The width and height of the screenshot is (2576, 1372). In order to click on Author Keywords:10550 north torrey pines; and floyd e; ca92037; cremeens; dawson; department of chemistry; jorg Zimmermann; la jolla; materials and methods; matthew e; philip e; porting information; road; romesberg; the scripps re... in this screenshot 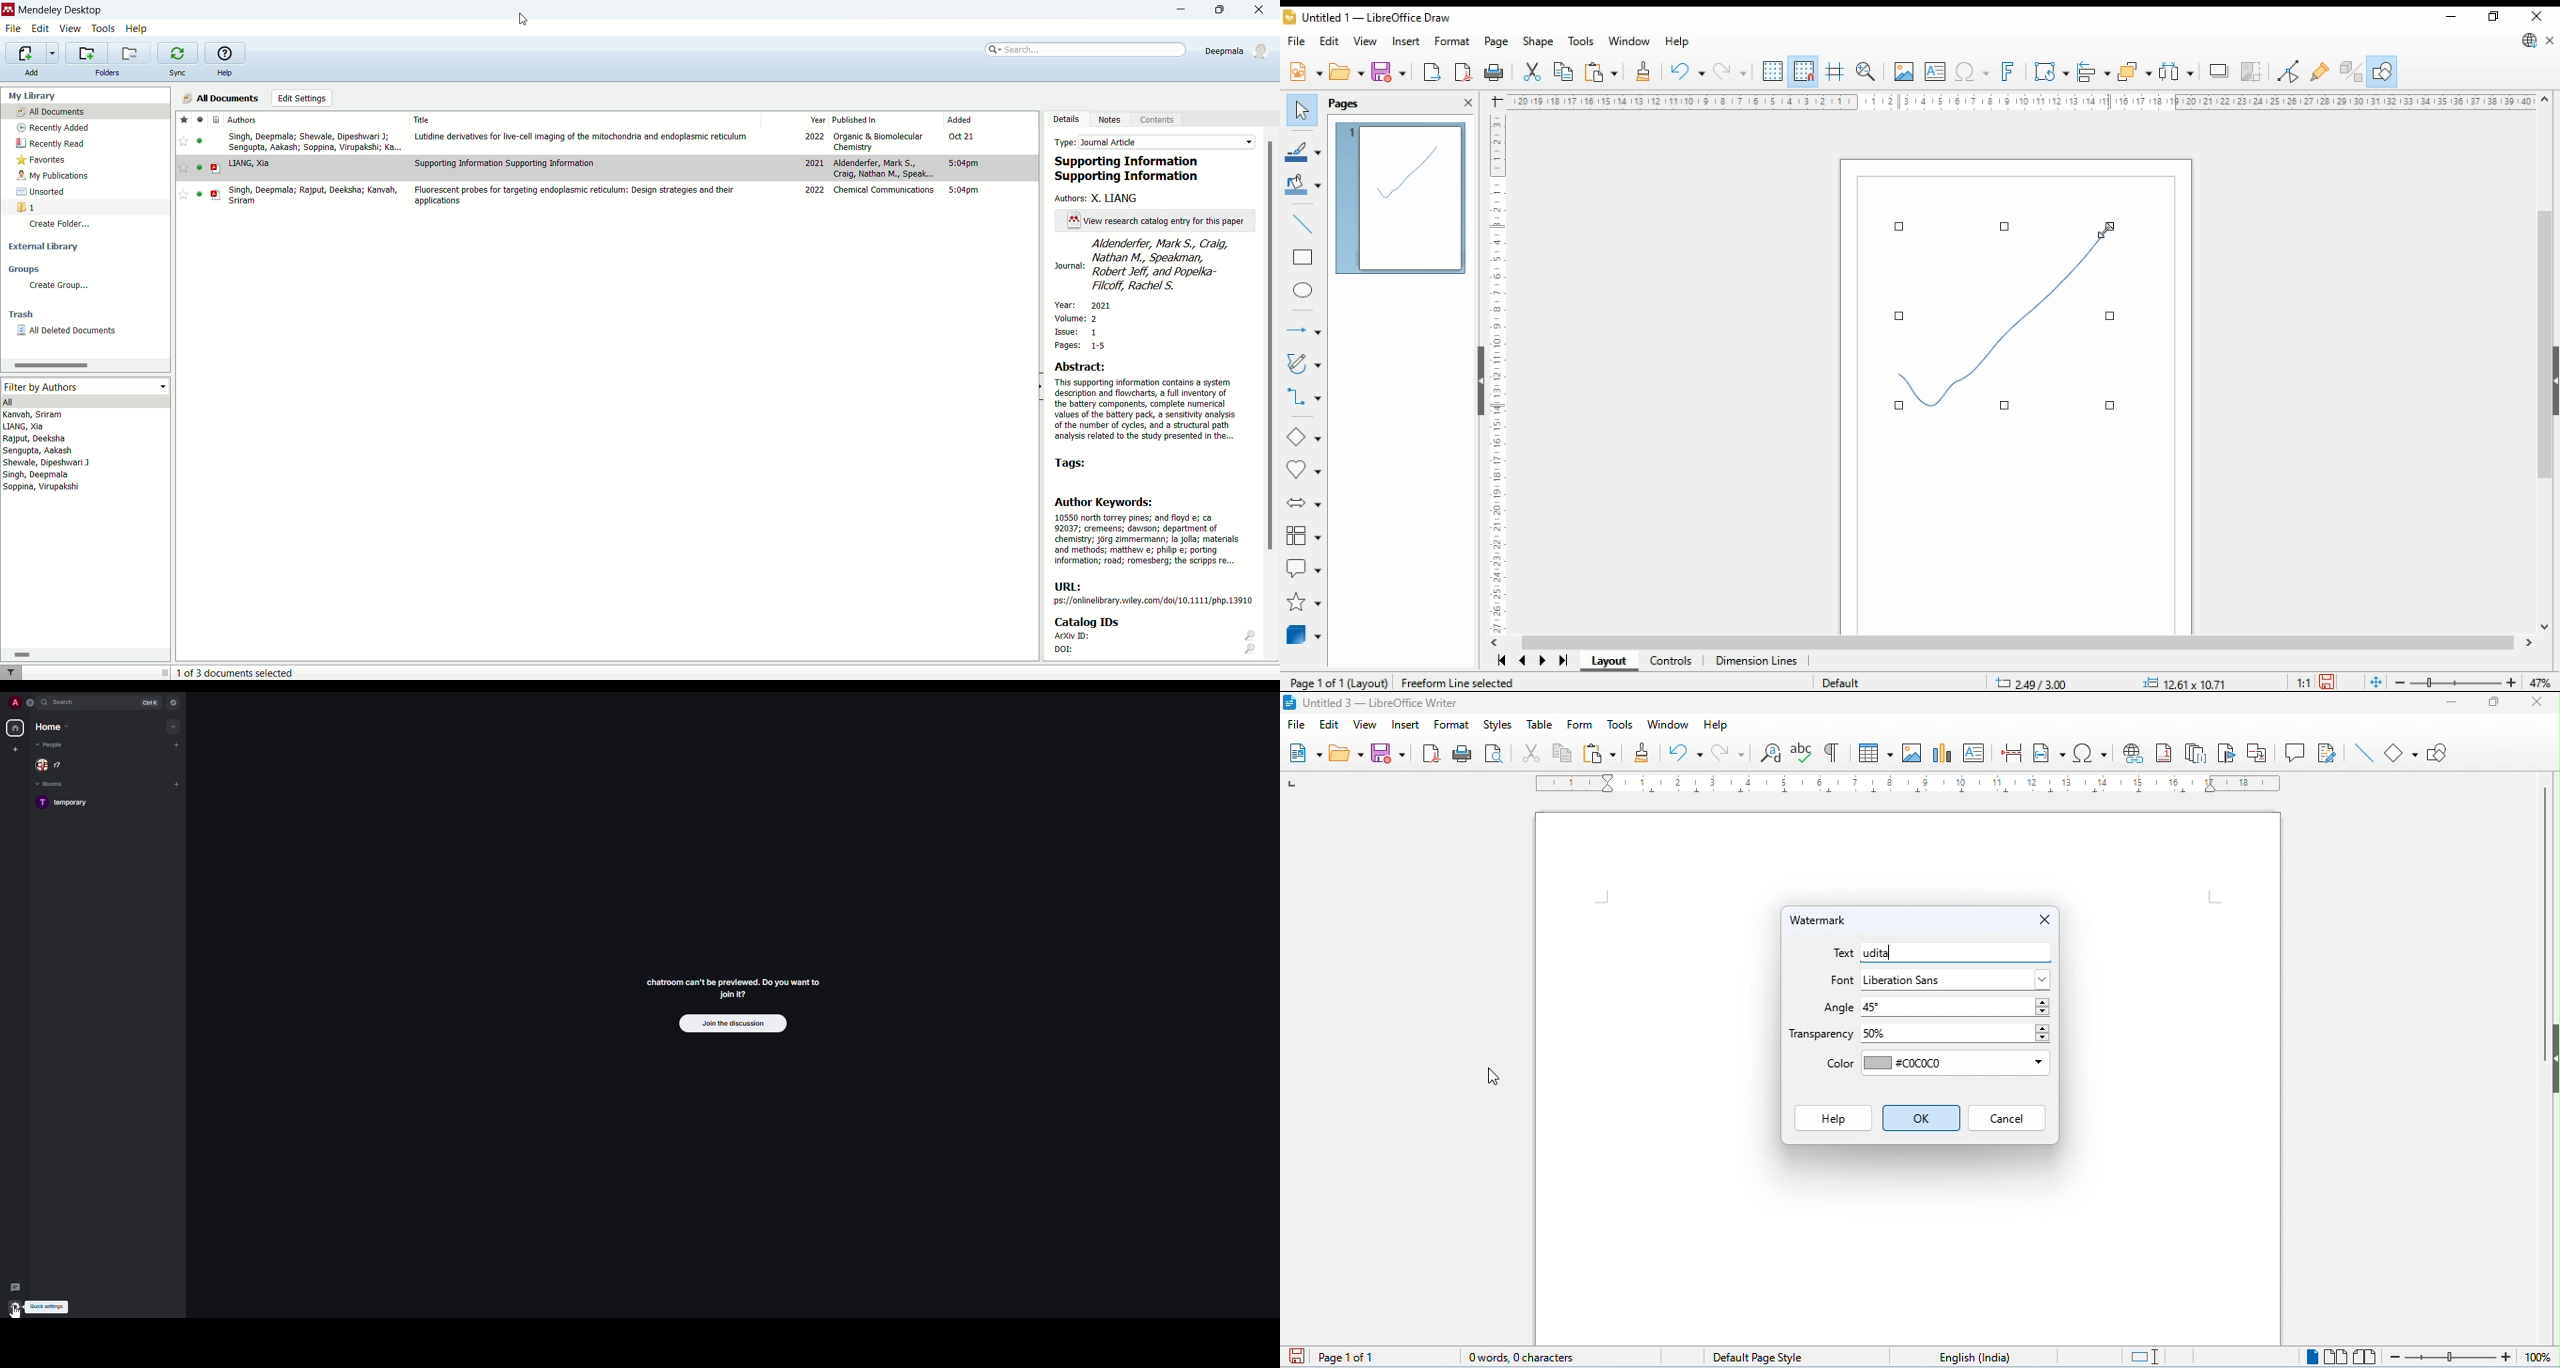, I will do `click(1147, 531)`.